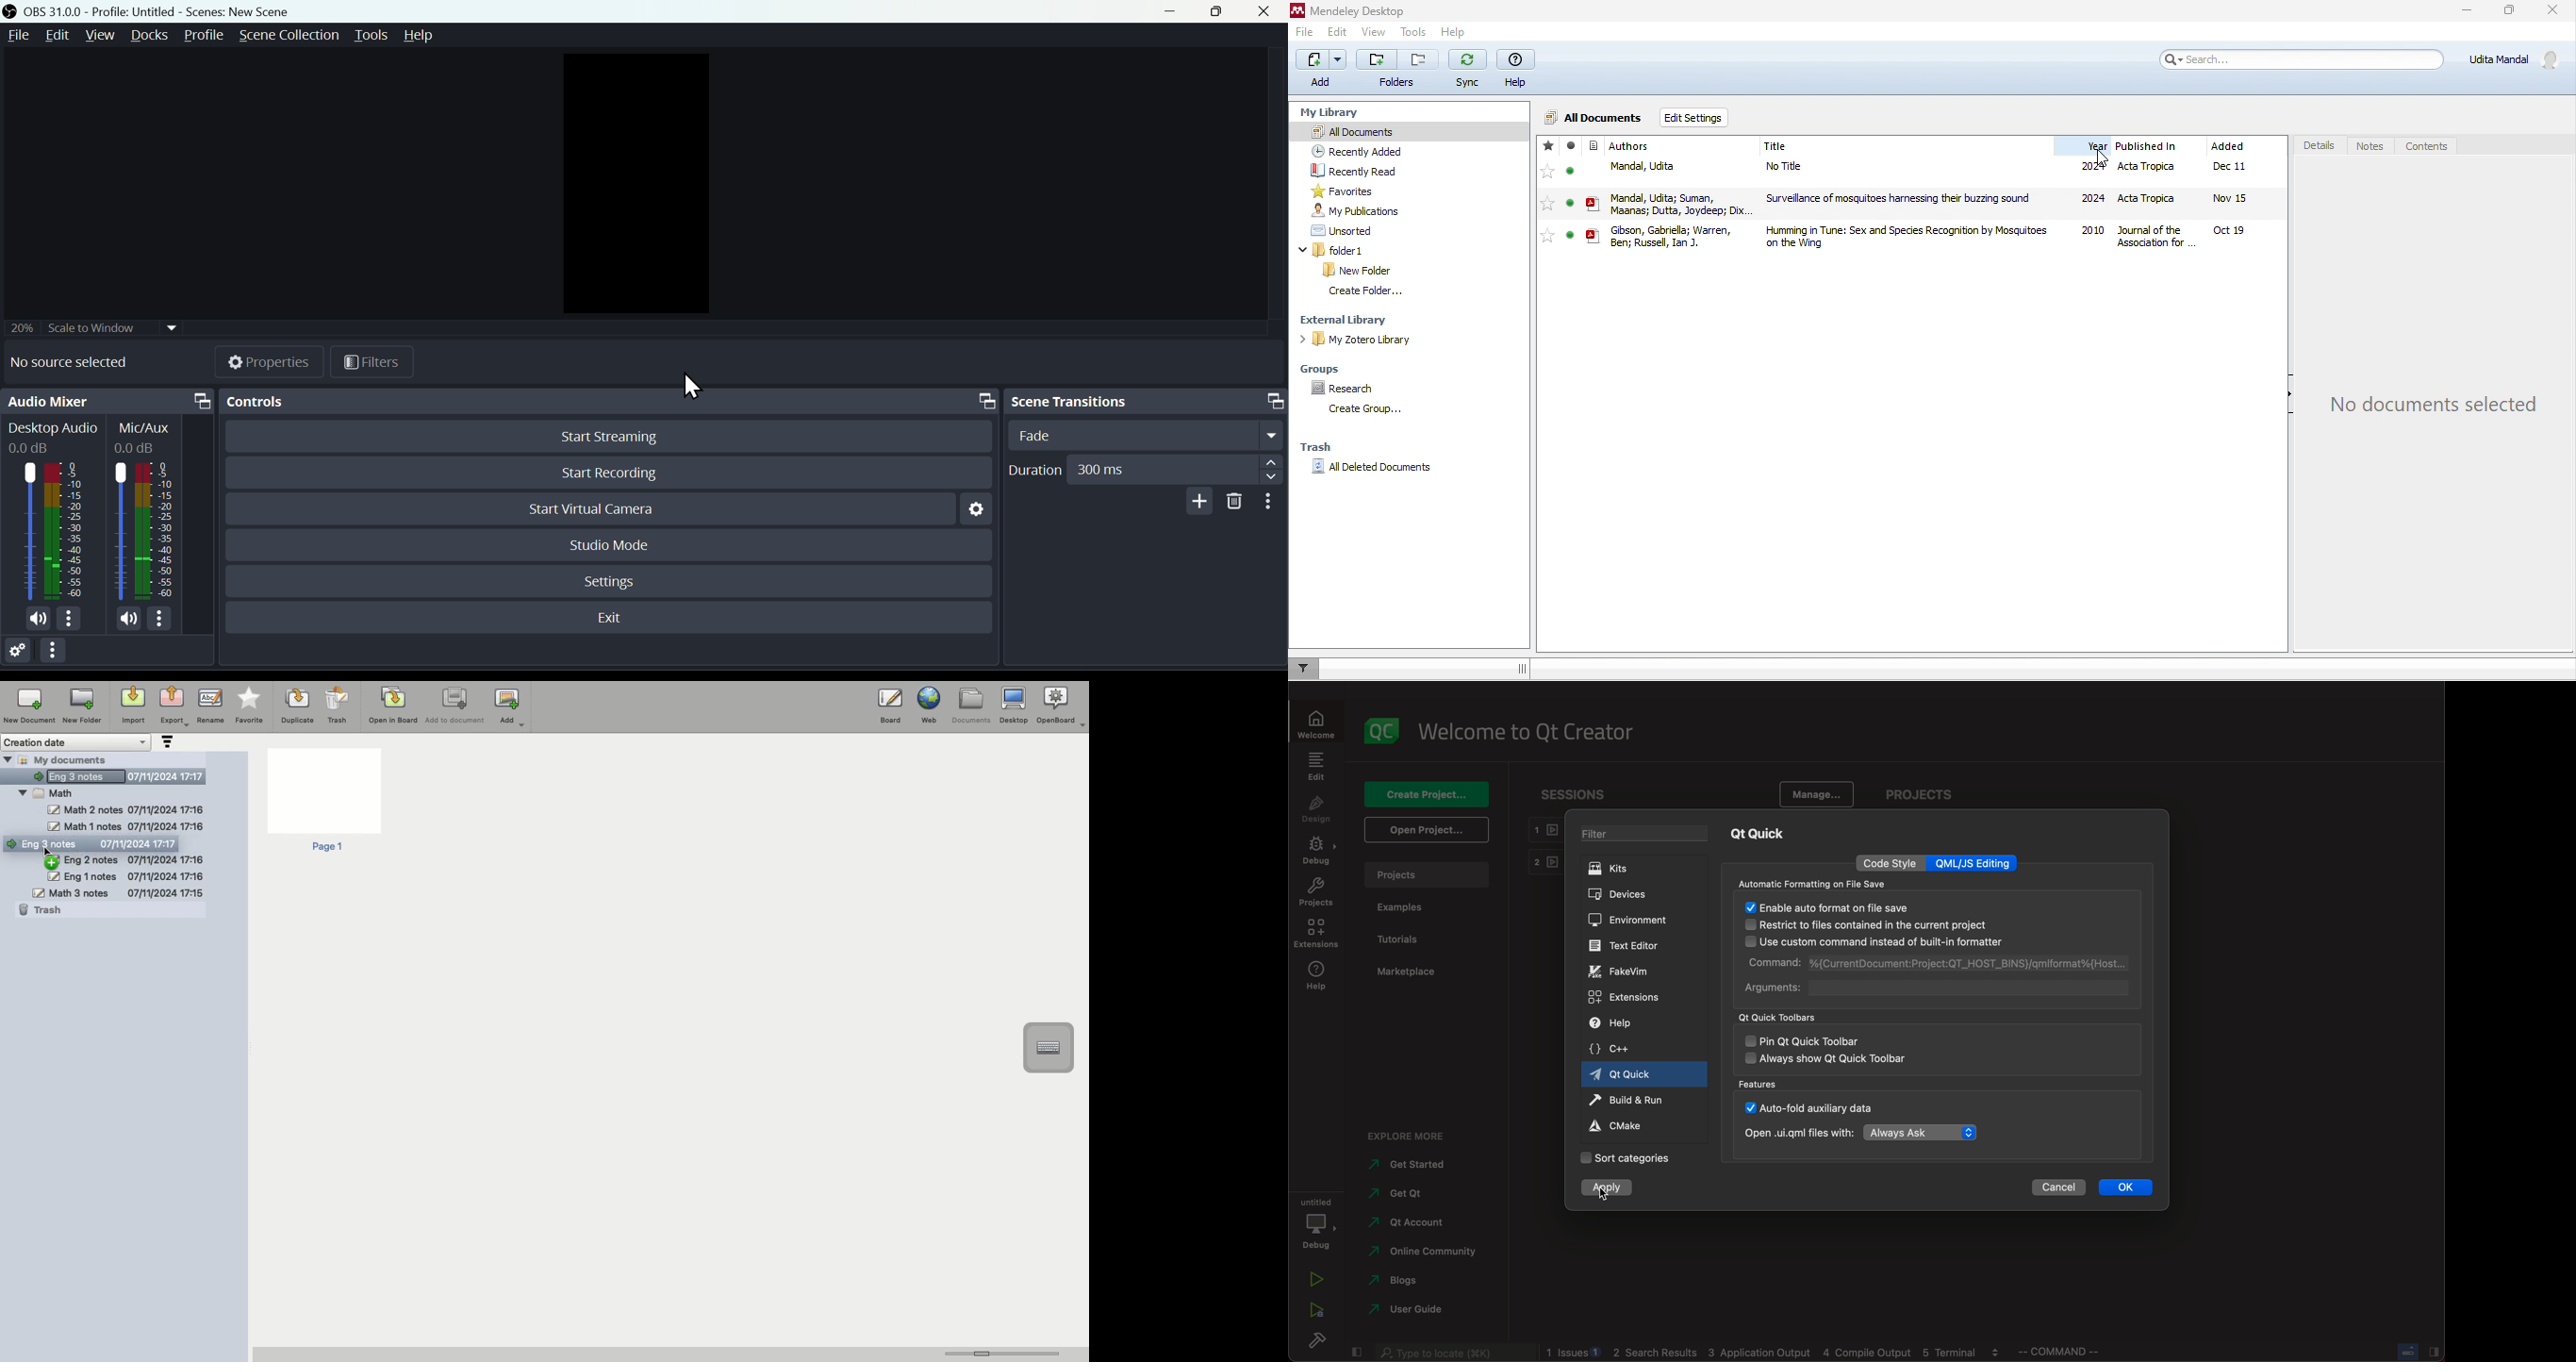 This screenshot has height=1372, width=2576. What do you see at coordinates (1619, 1023) in the screenshot?
I see `help` at bounding box center [1619, 1023].